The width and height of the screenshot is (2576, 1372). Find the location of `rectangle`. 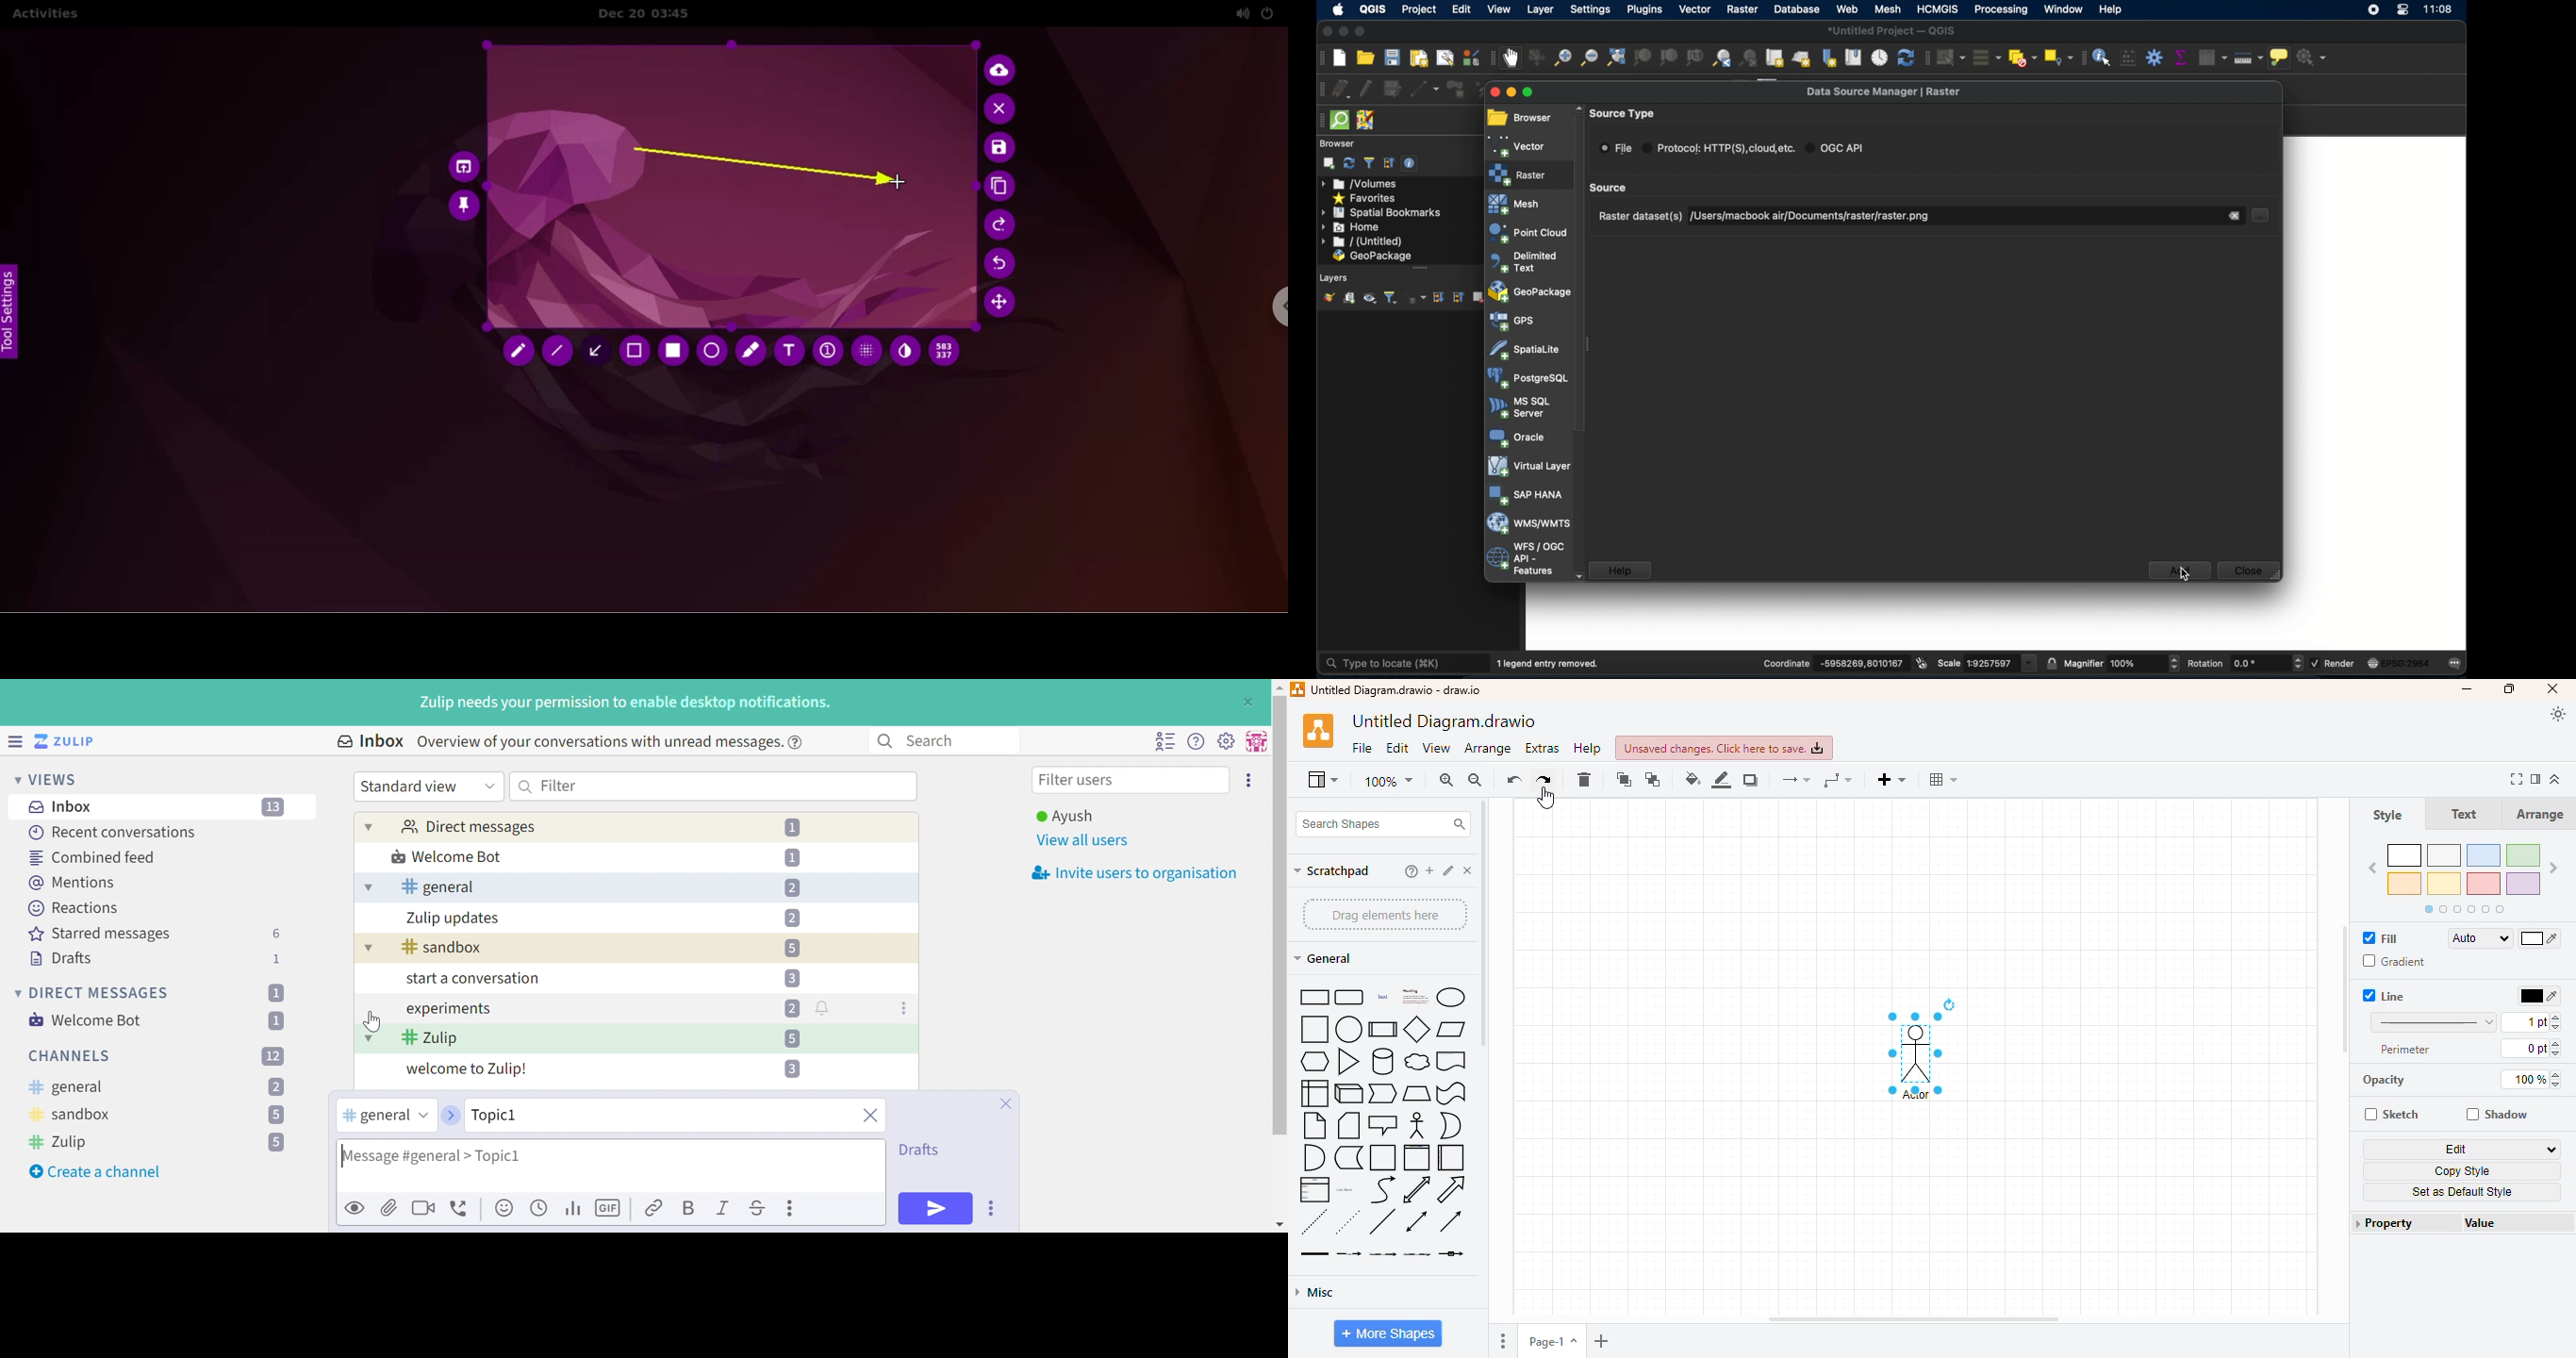

rectangle is located at coordinates (1313, 996).